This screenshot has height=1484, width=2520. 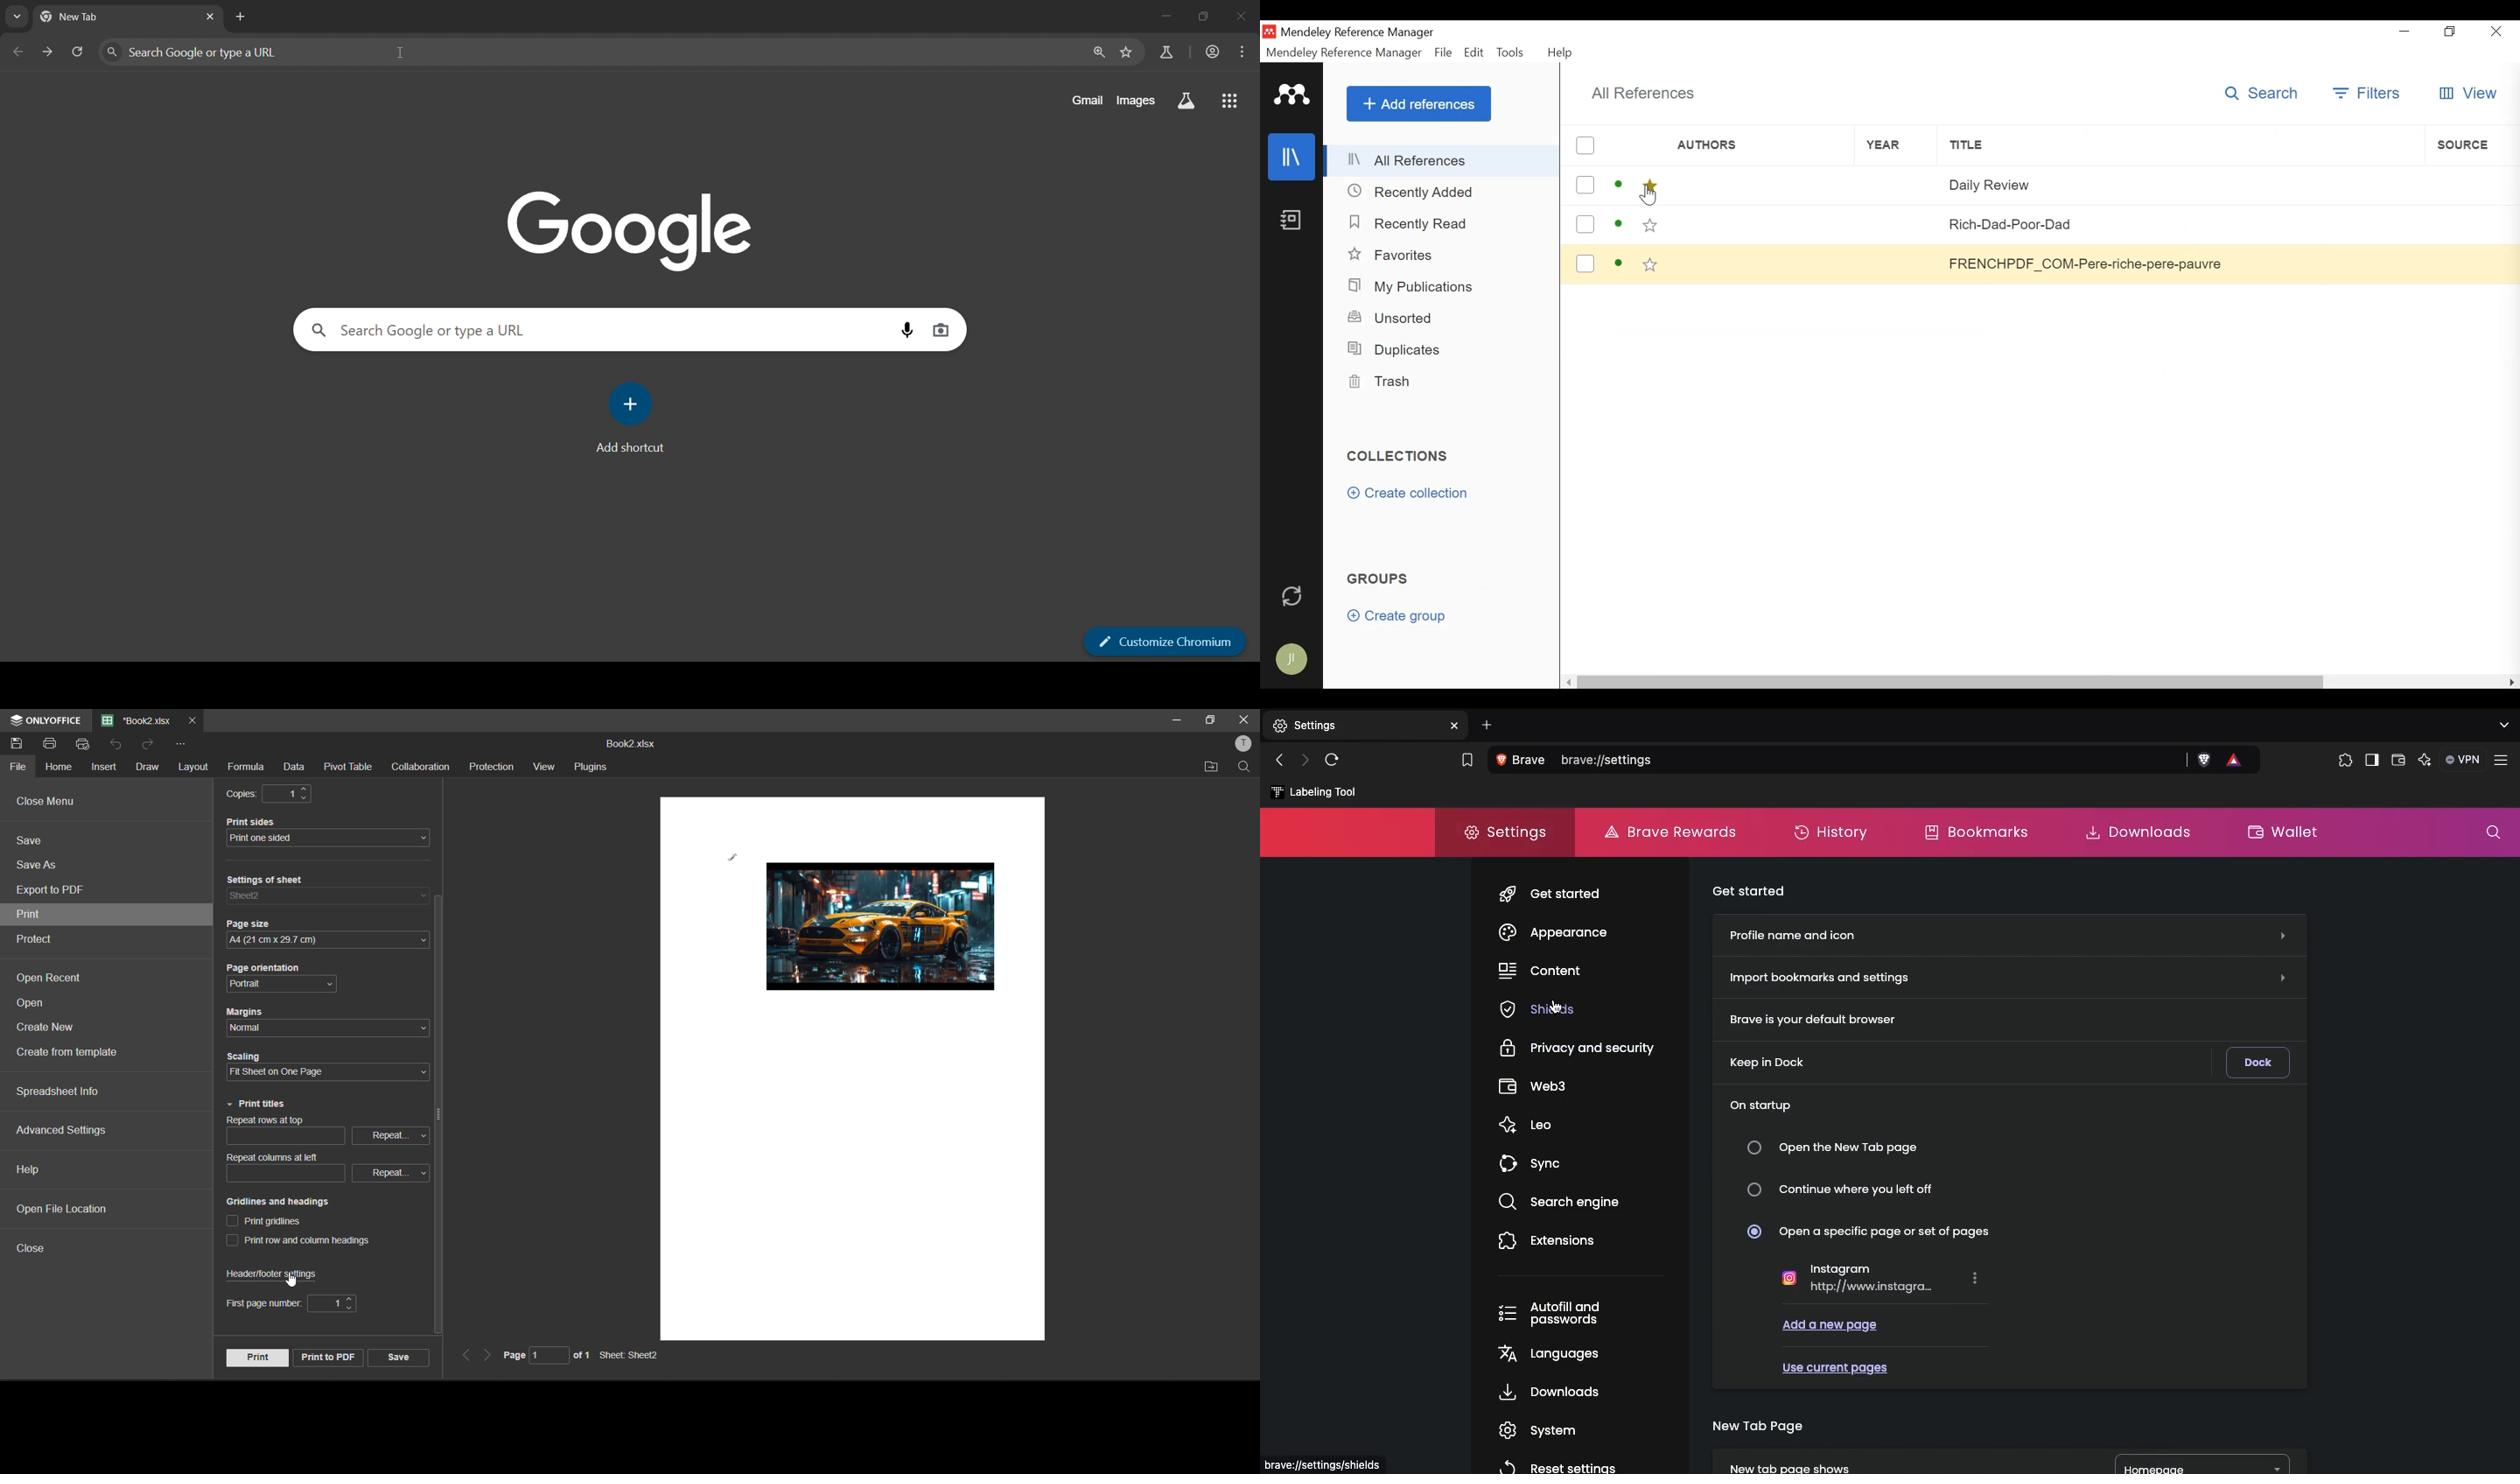 I want to click on Recently Read, so click(x=1415, y=224).